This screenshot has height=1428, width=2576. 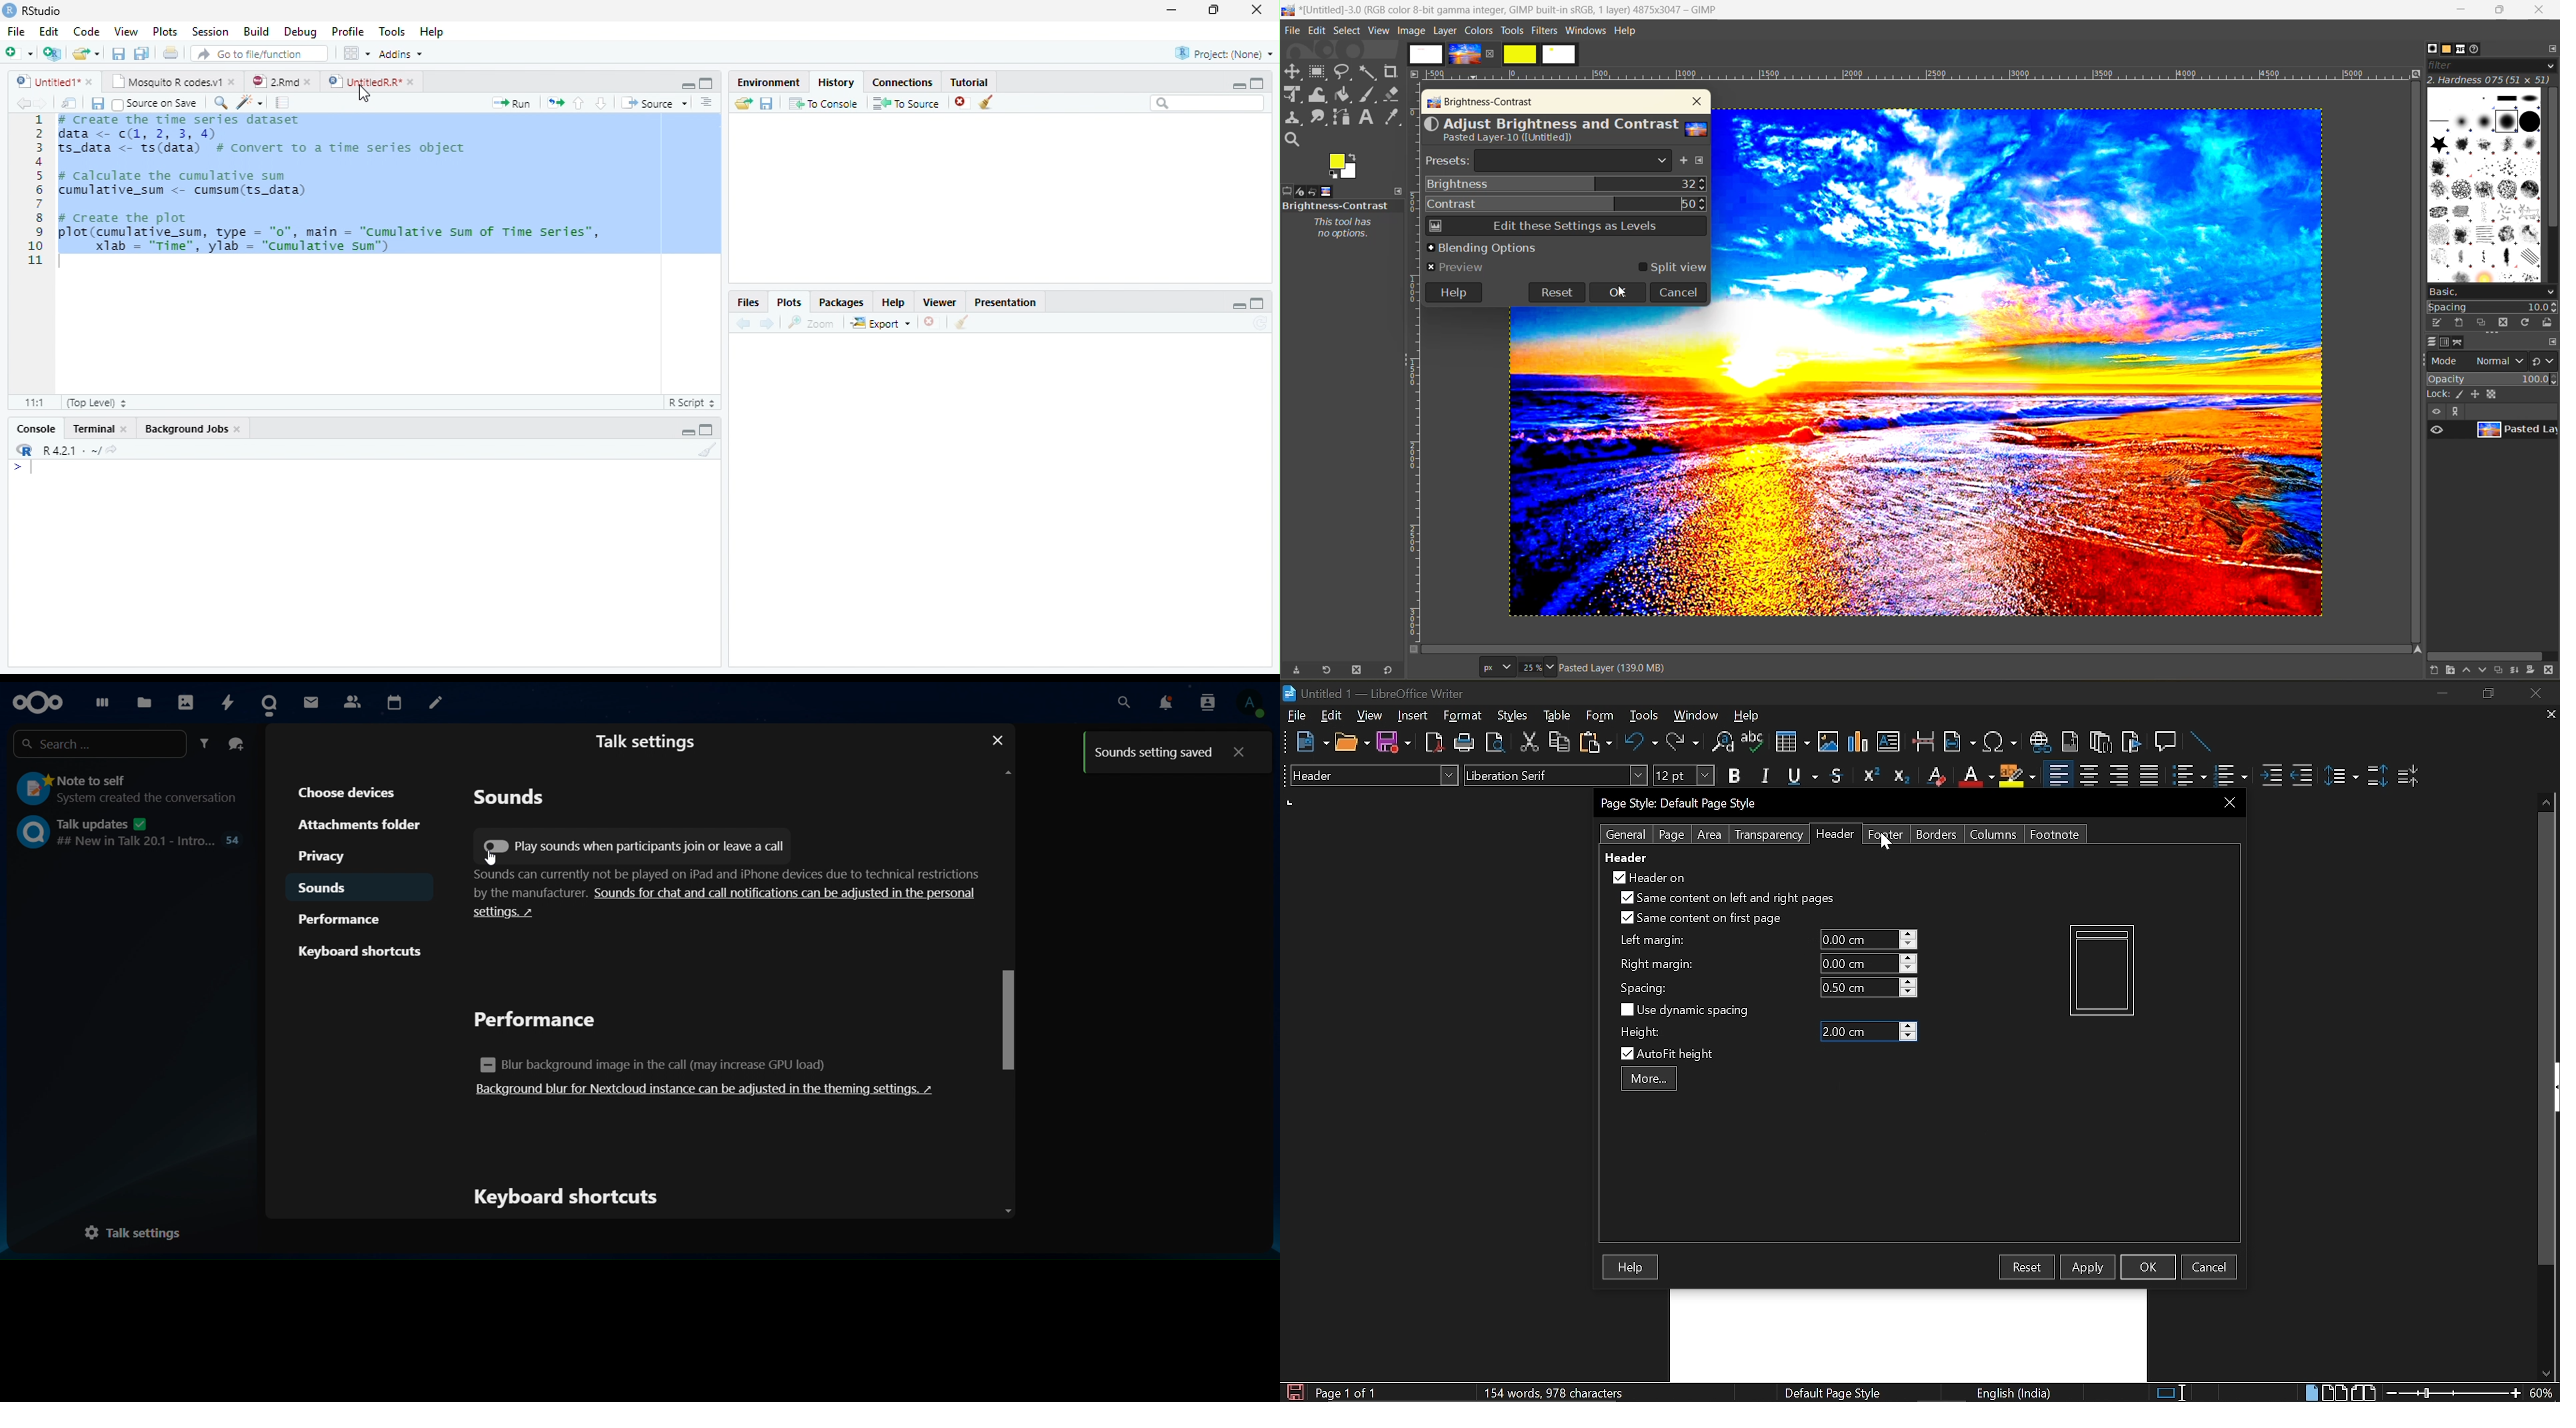 I want to click on Code Refactor, so click(x=252, y=102).